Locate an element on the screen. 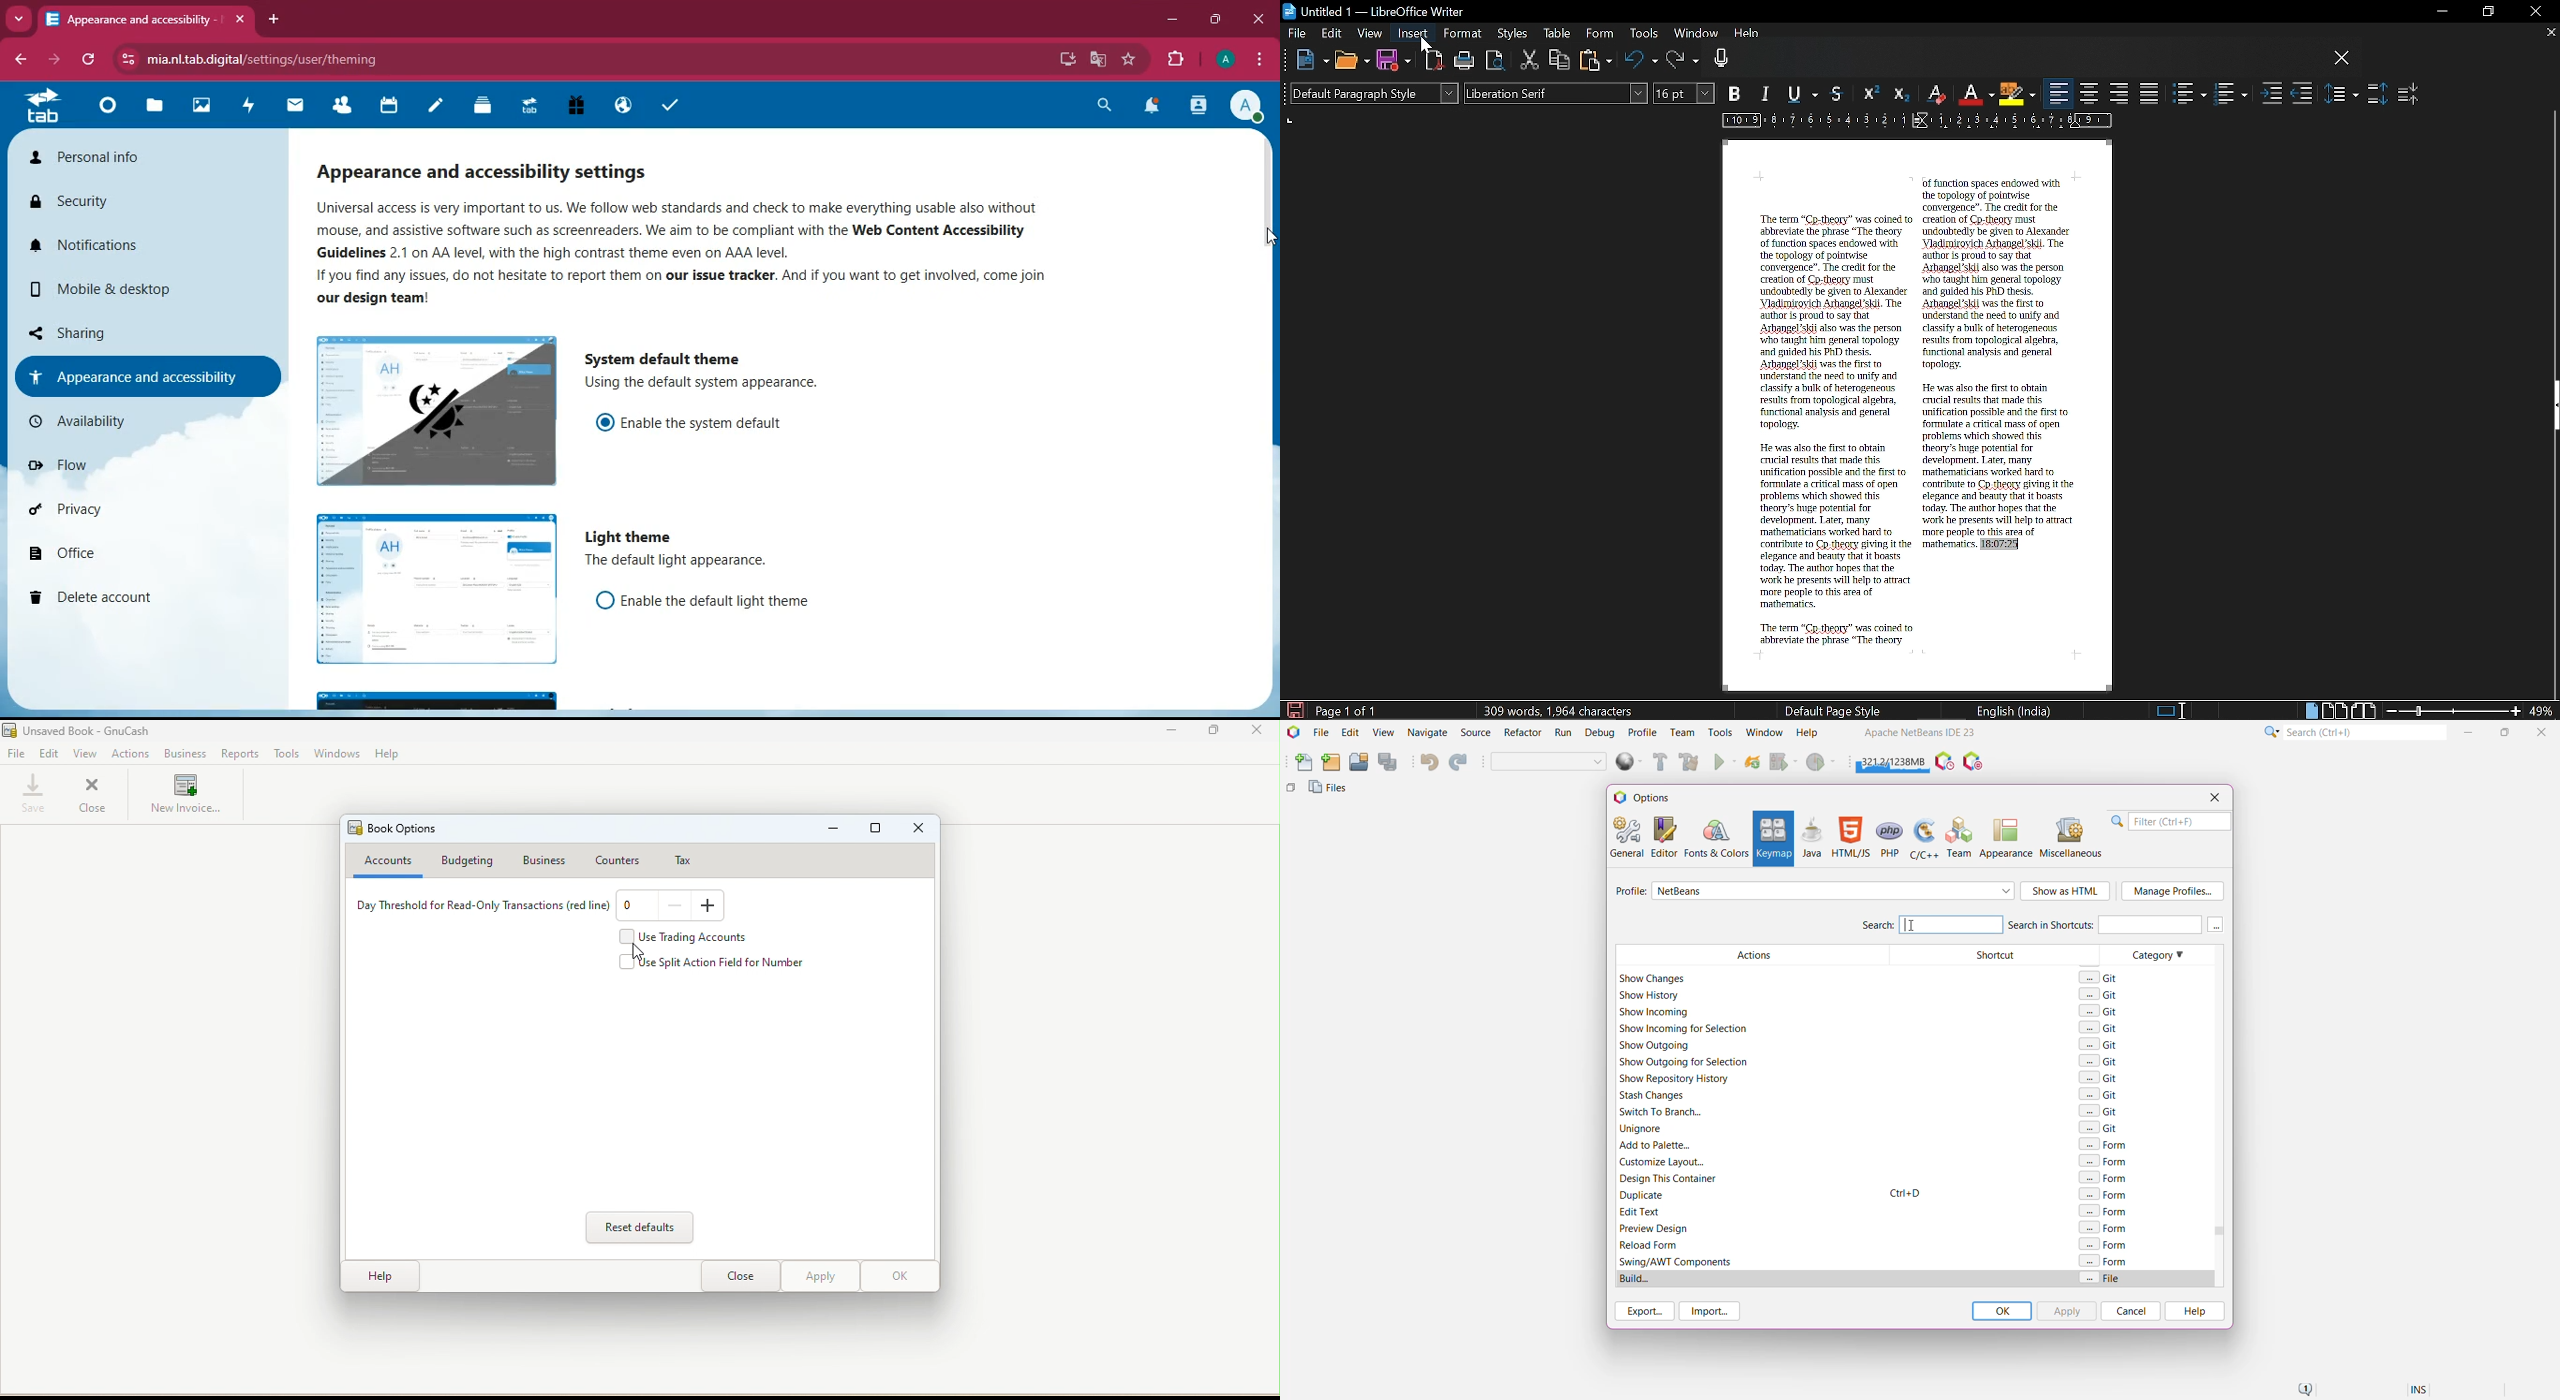  Ersaser is located at coordinates (1937, 95).